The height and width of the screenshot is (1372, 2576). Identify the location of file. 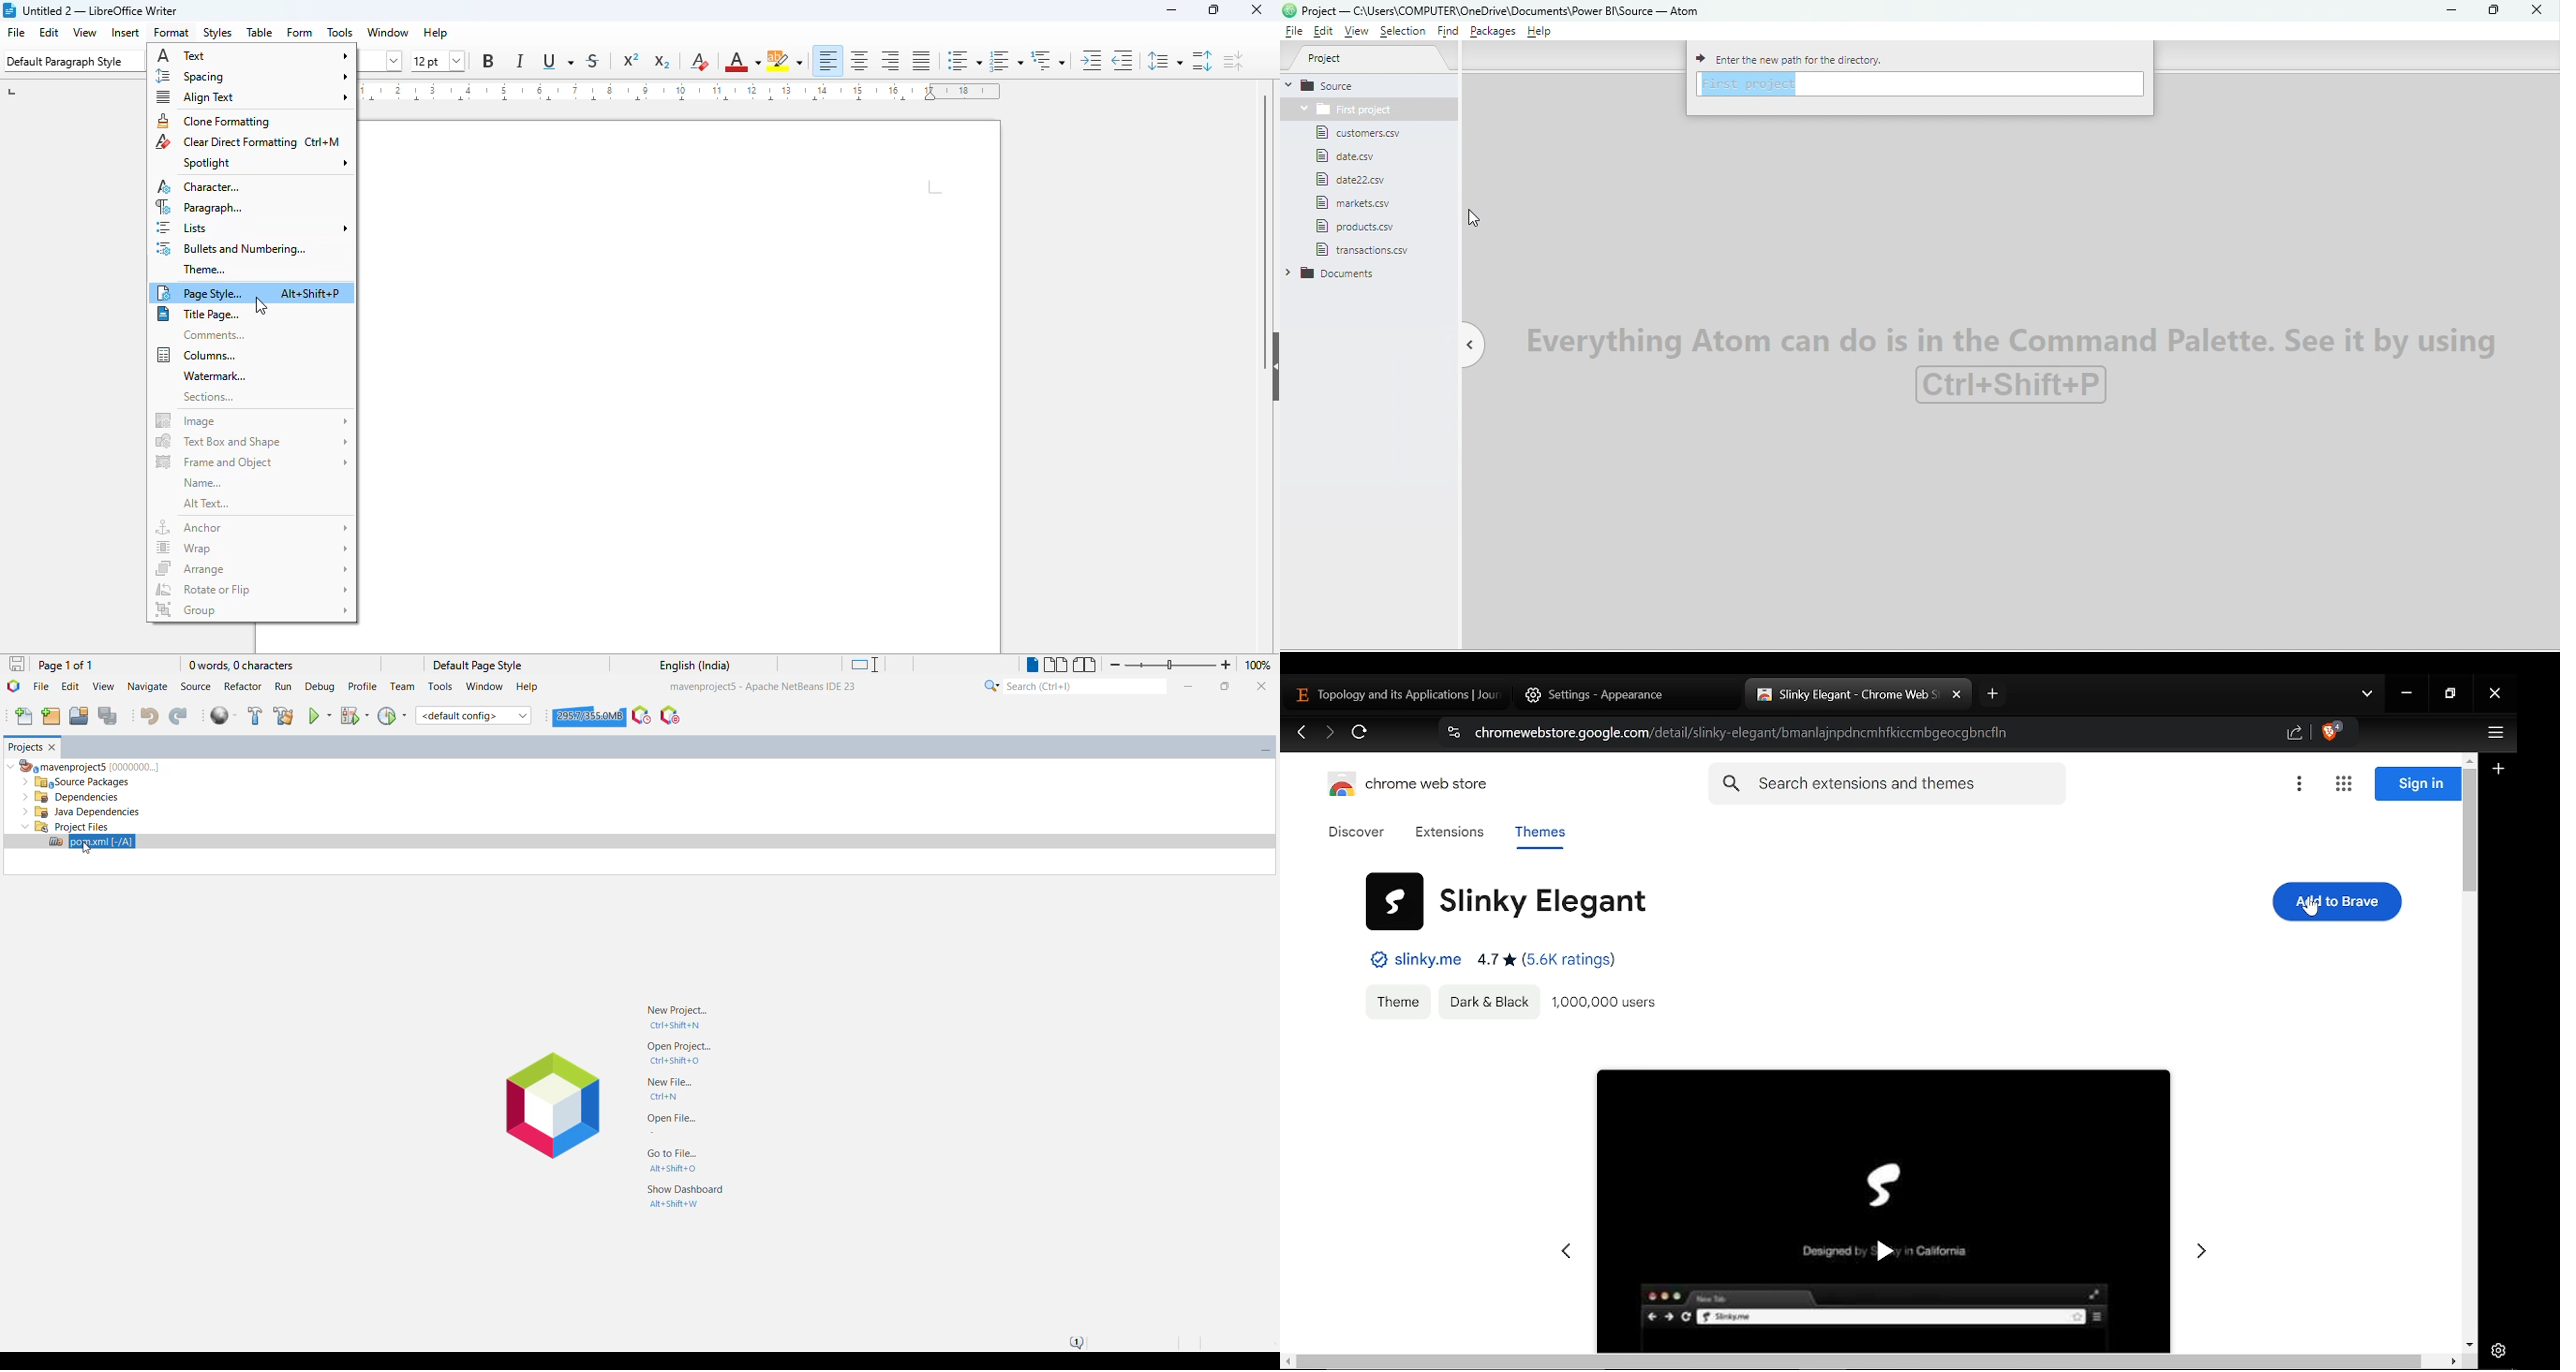
(16, 32).